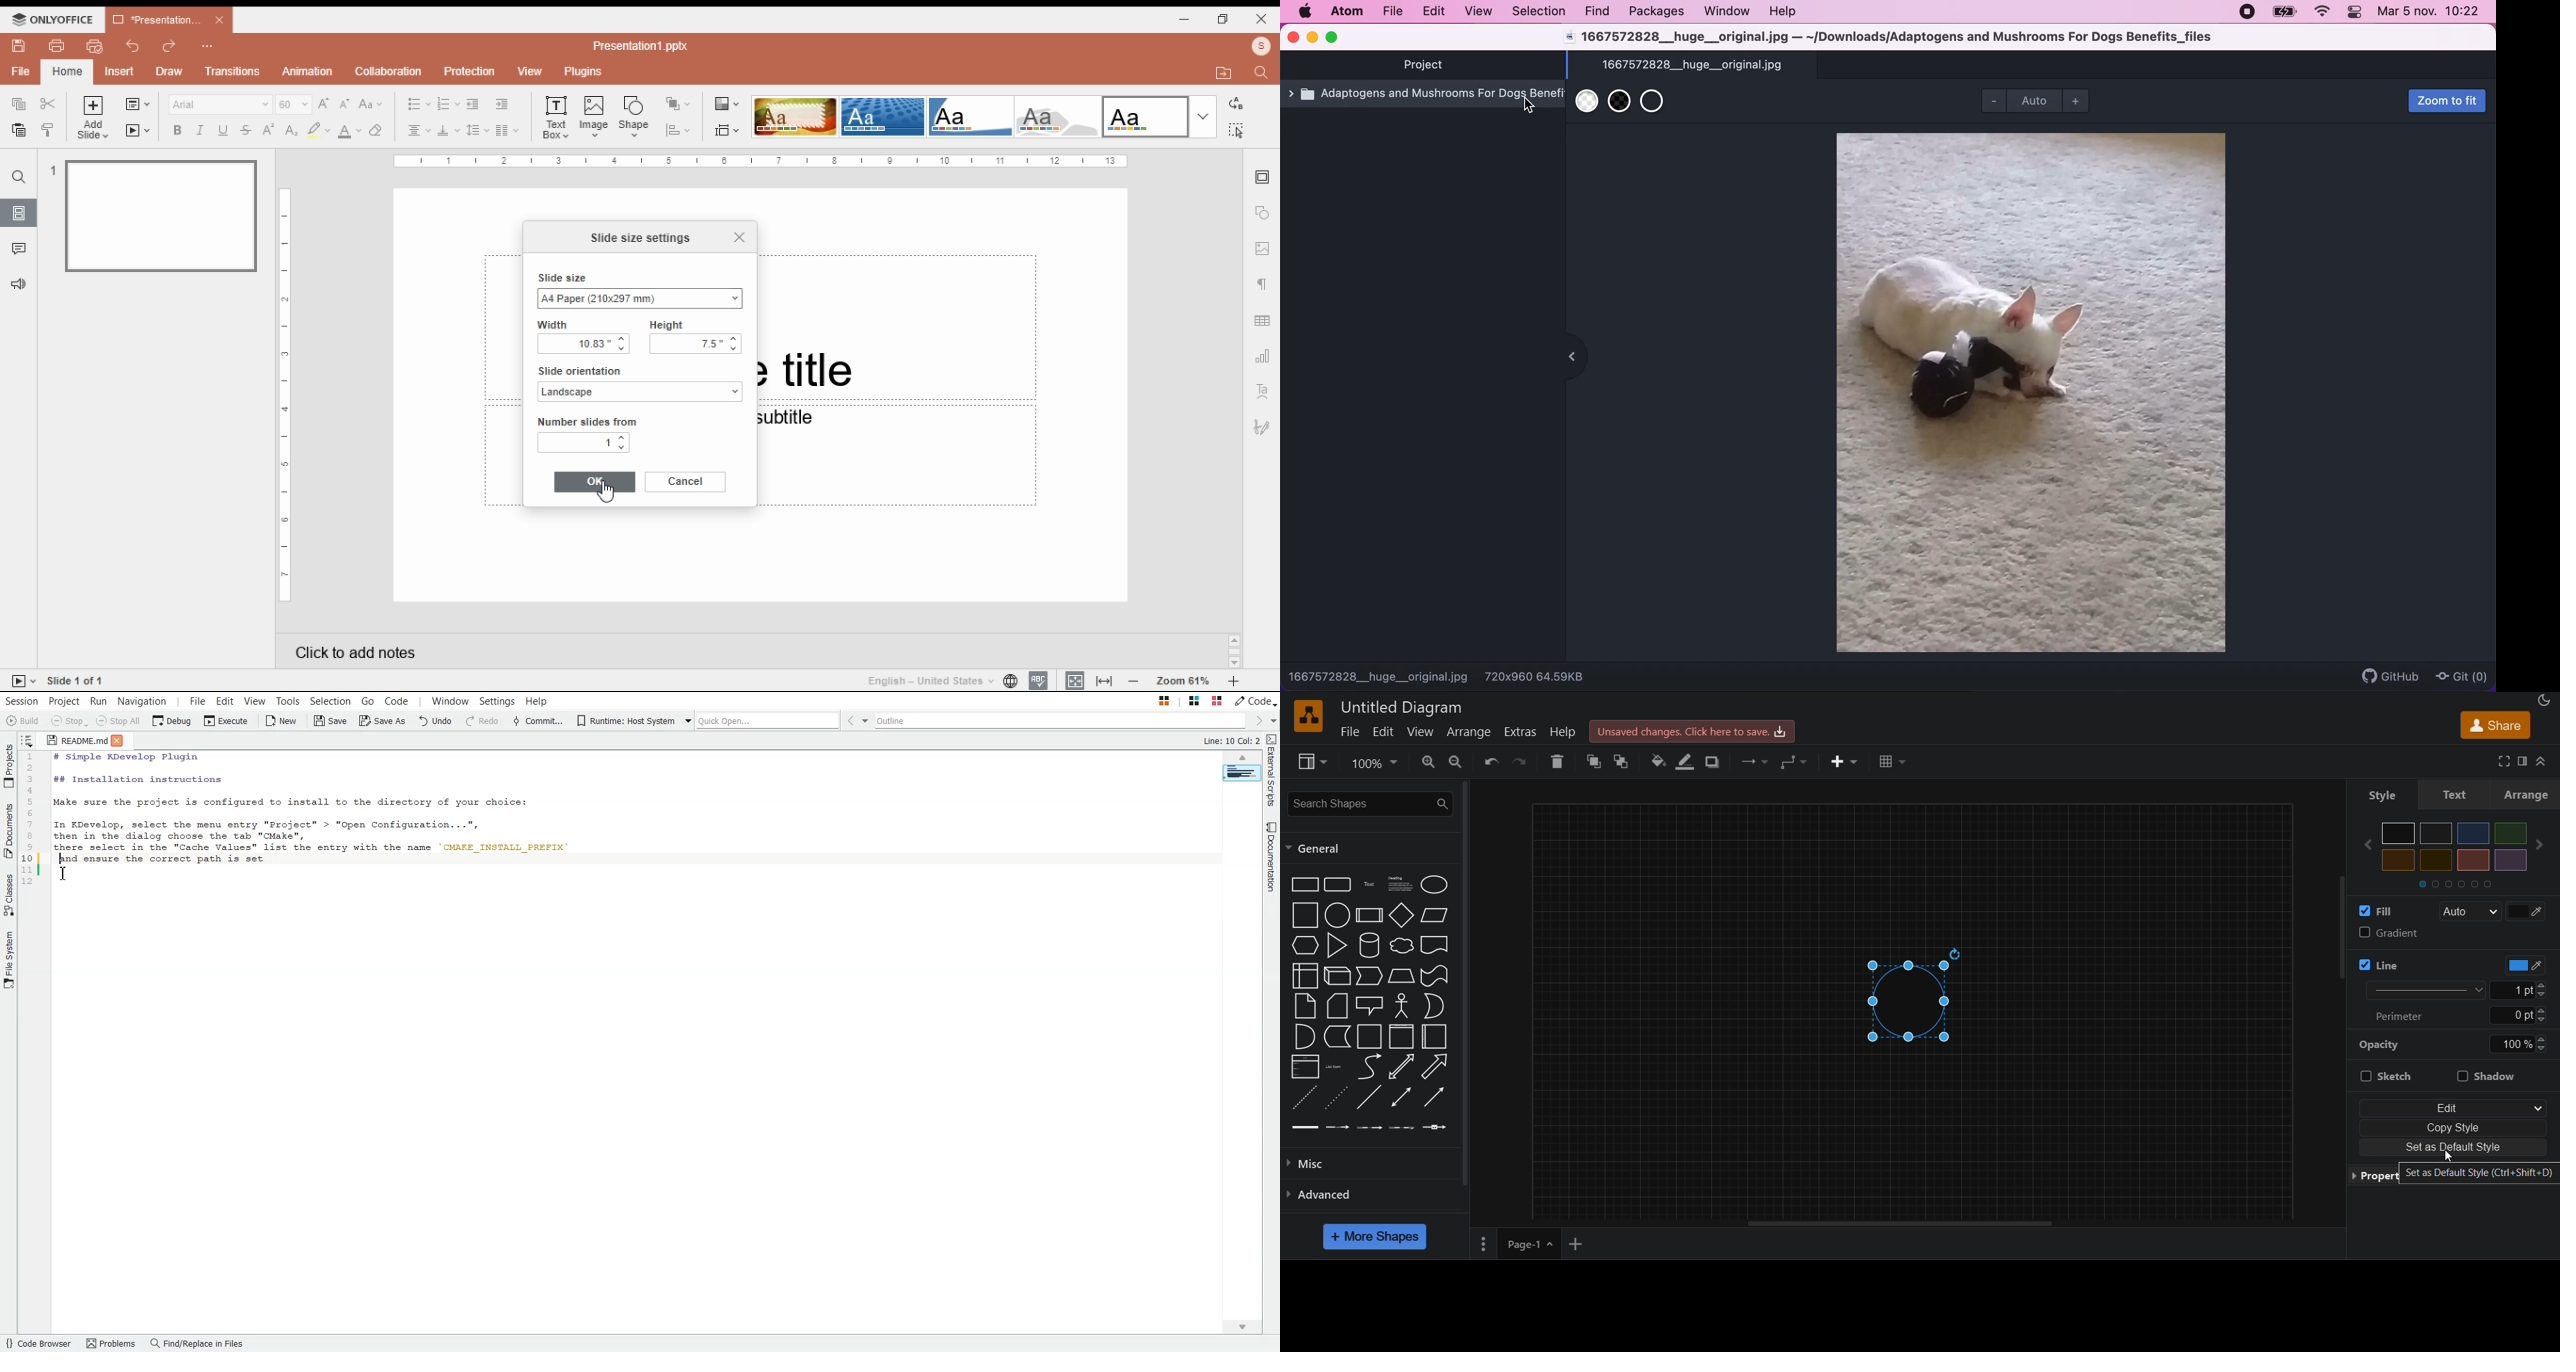  Describe the element at coordinates (2519, 1016) in the screenshot. I see `0 pt` at that location.